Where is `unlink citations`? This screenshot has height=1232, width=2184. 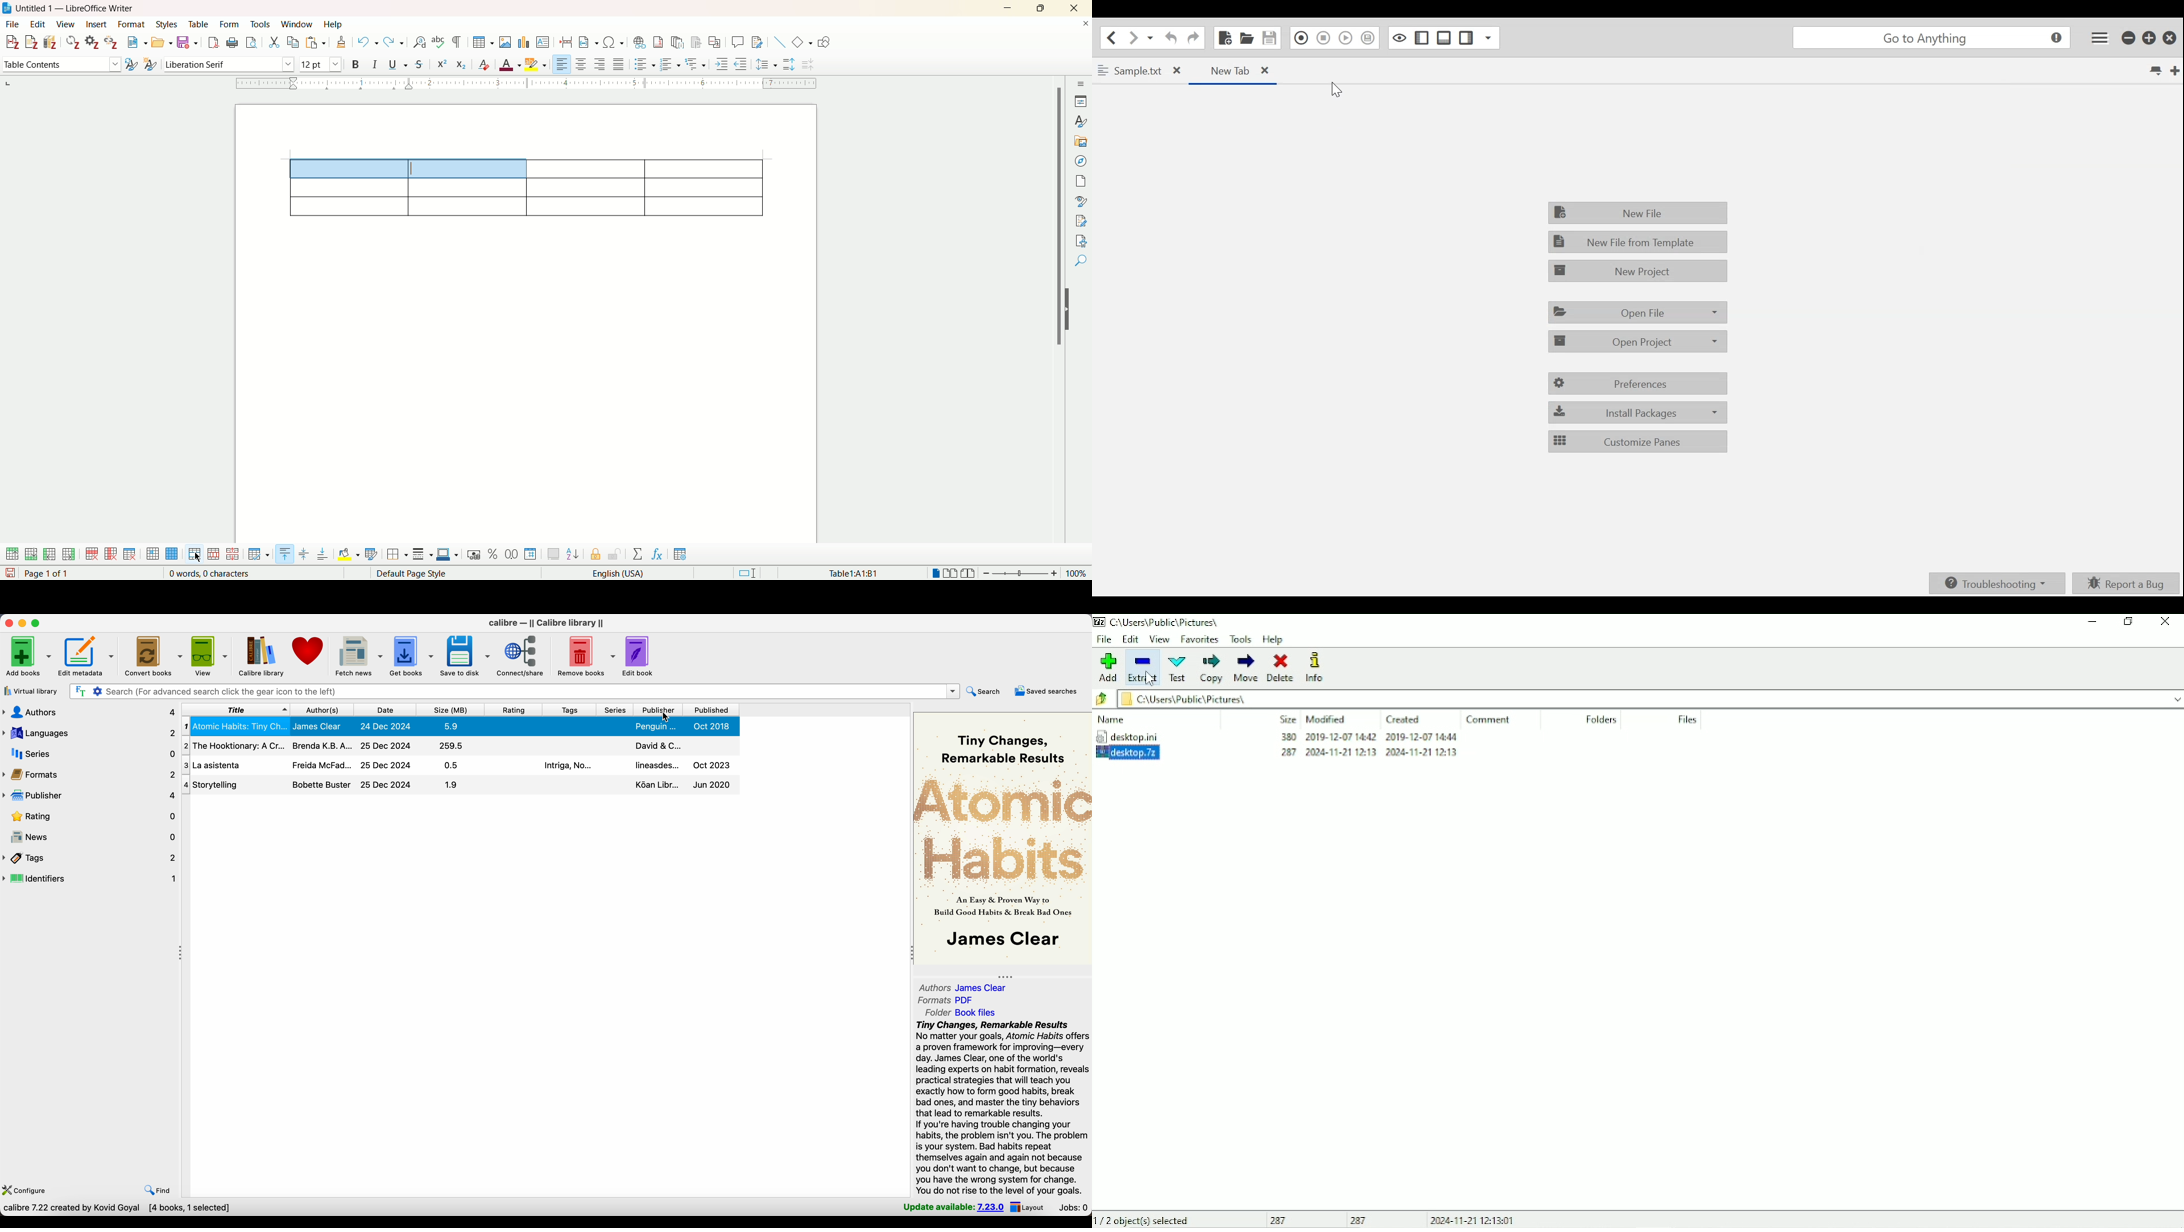 unlink citations is located at coordinates (111, 42).